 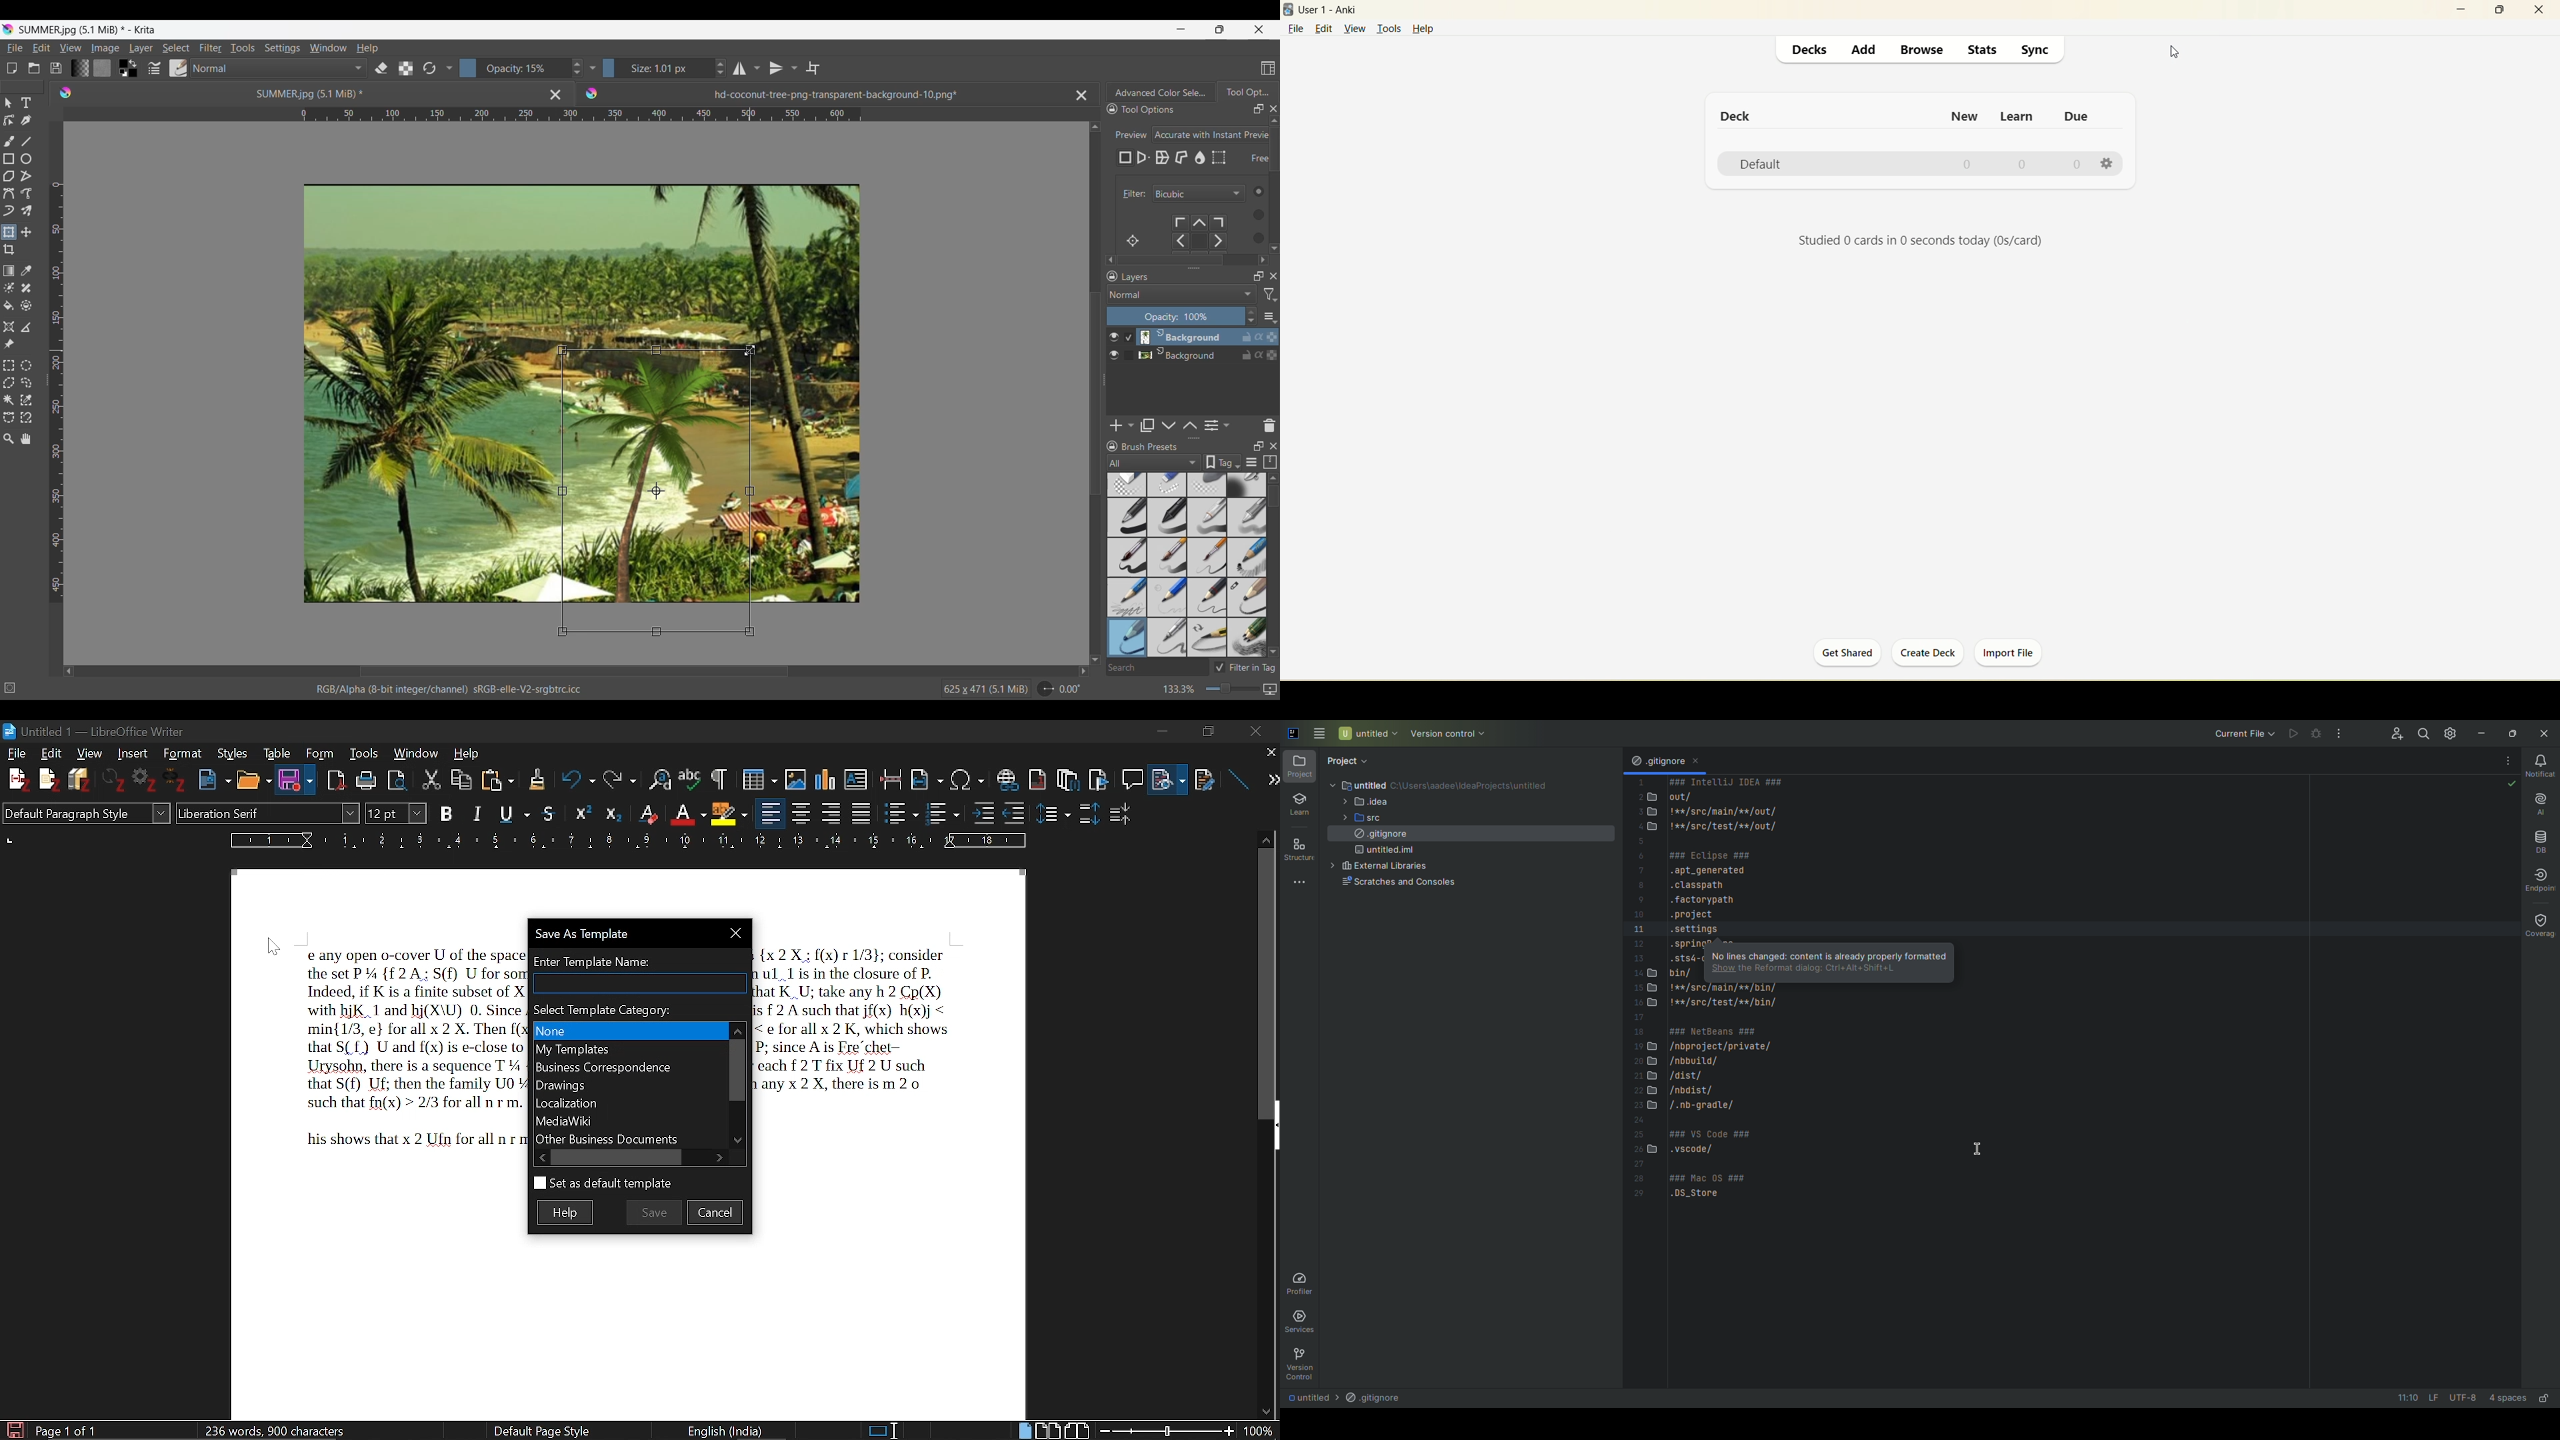 What do you see at coordinates (737, 1028) in the screenshot?
I see `Move up` at bounding box center [737, 1028].